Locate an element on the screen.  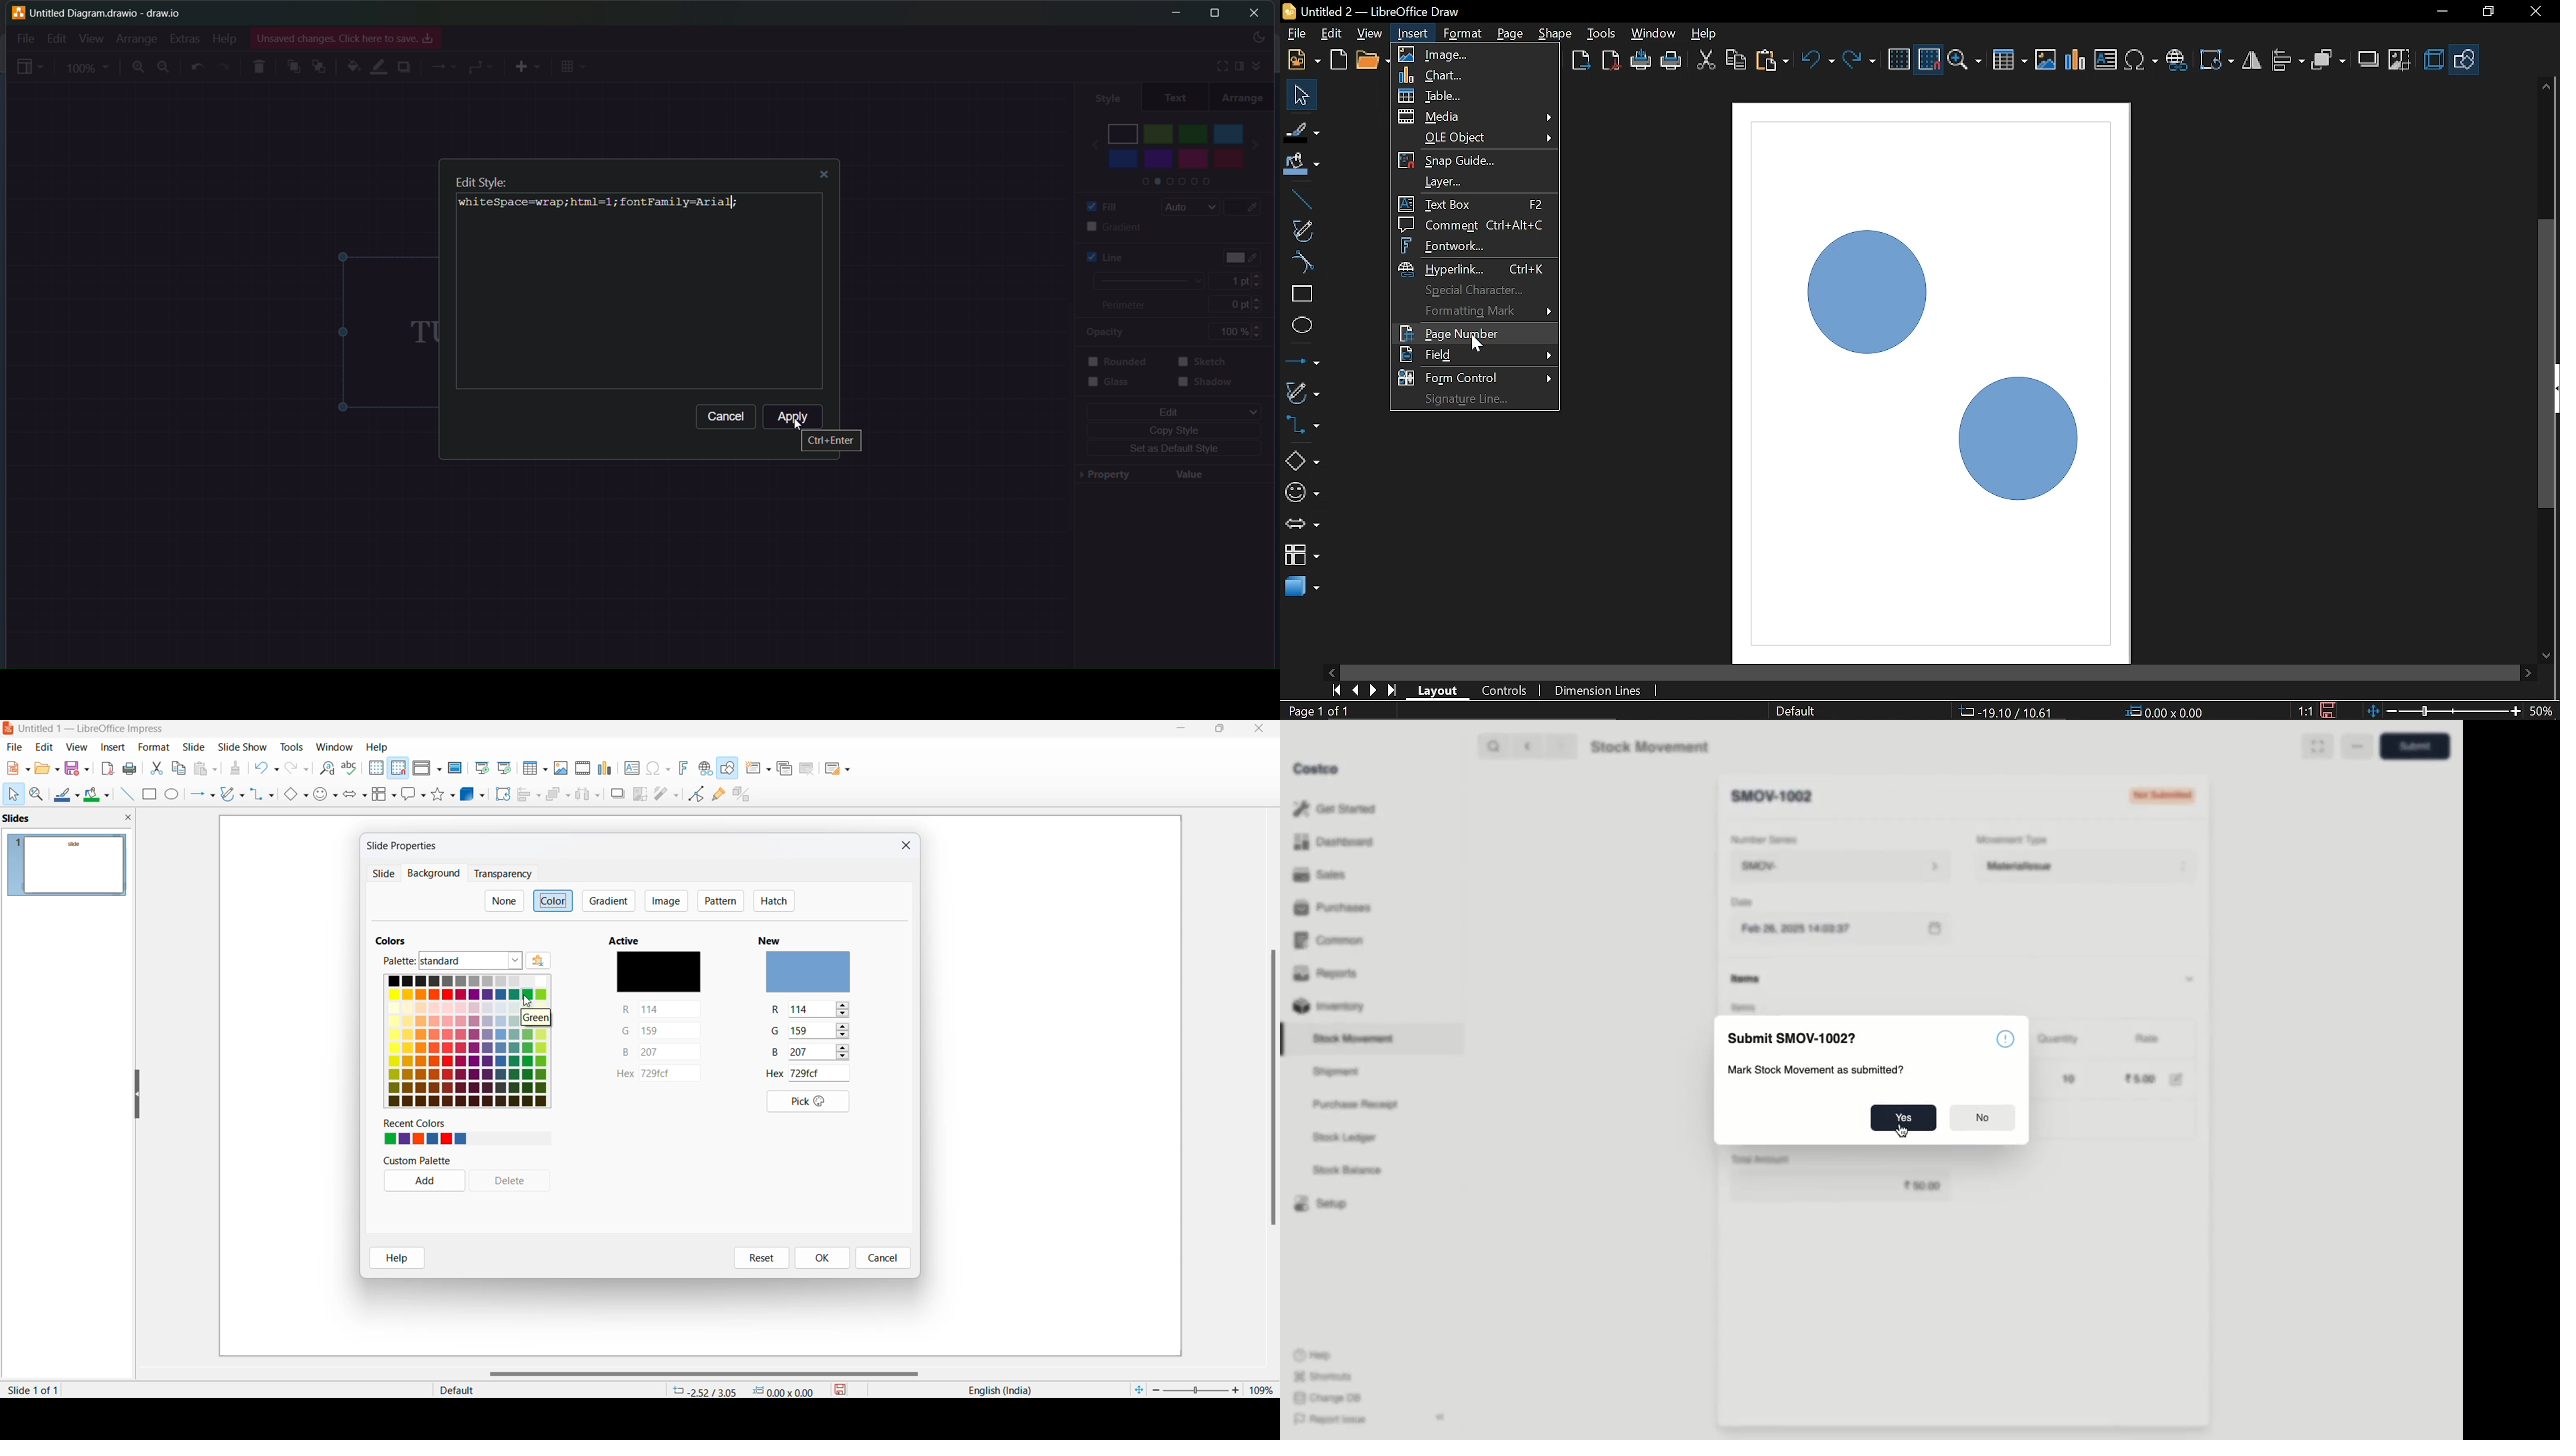
Hyperlink is located at coordinates (1475, 268).